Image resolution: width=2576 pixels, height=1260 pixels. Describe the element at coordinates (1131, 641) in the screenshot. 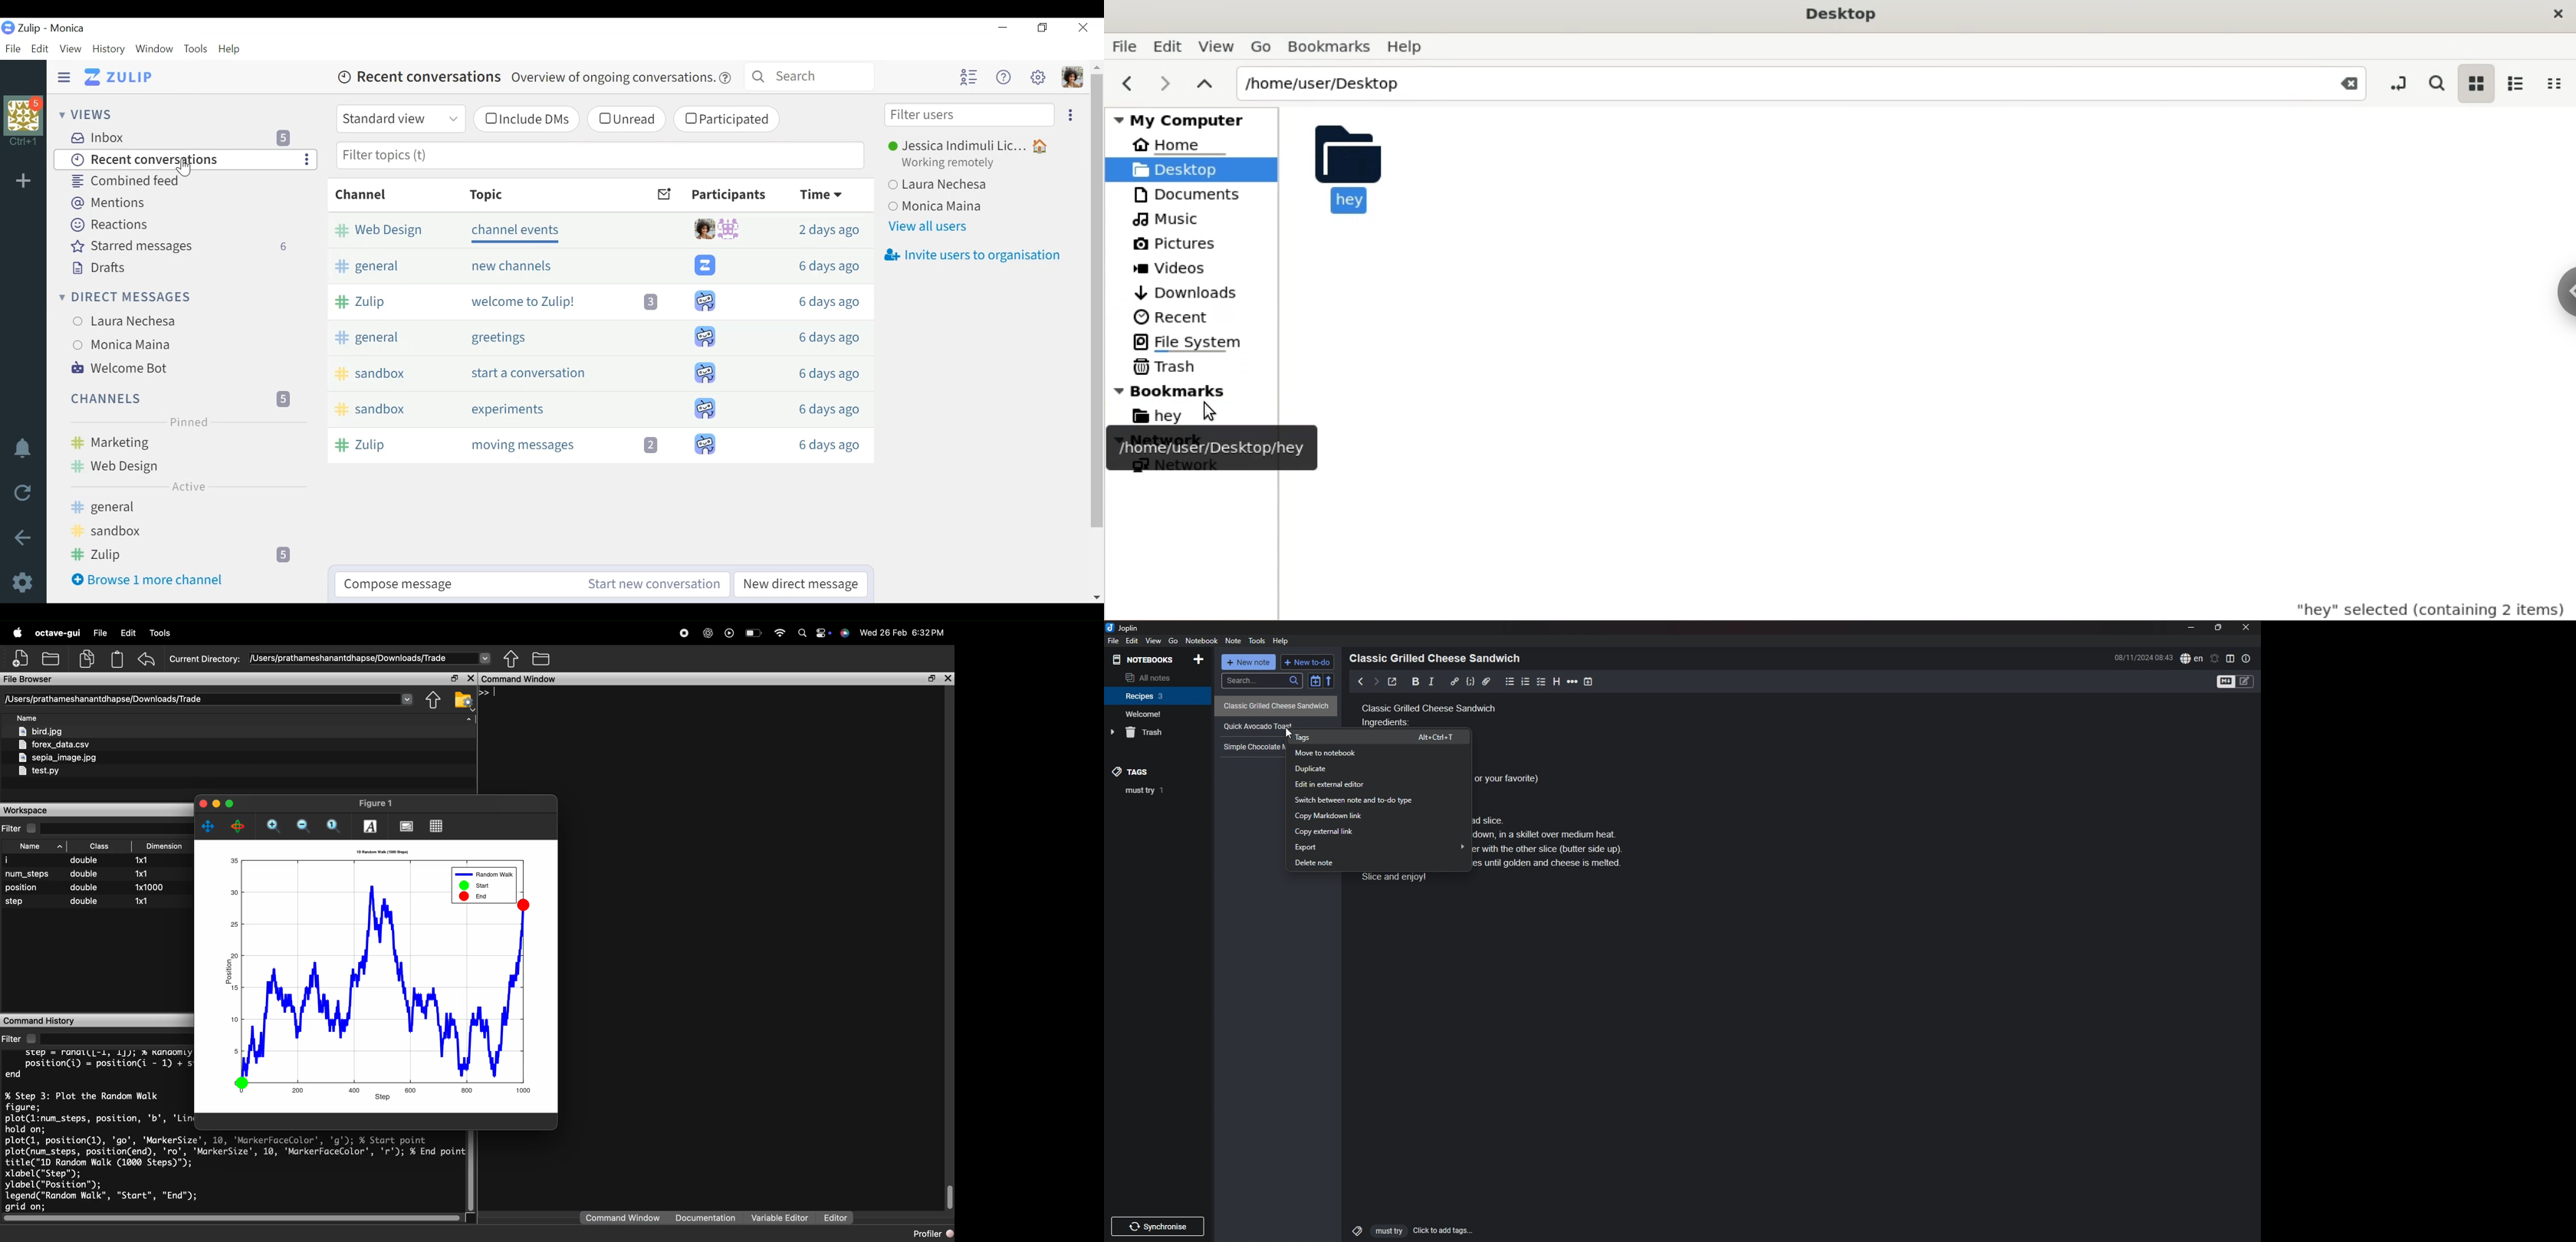

I see `edit` at that location.